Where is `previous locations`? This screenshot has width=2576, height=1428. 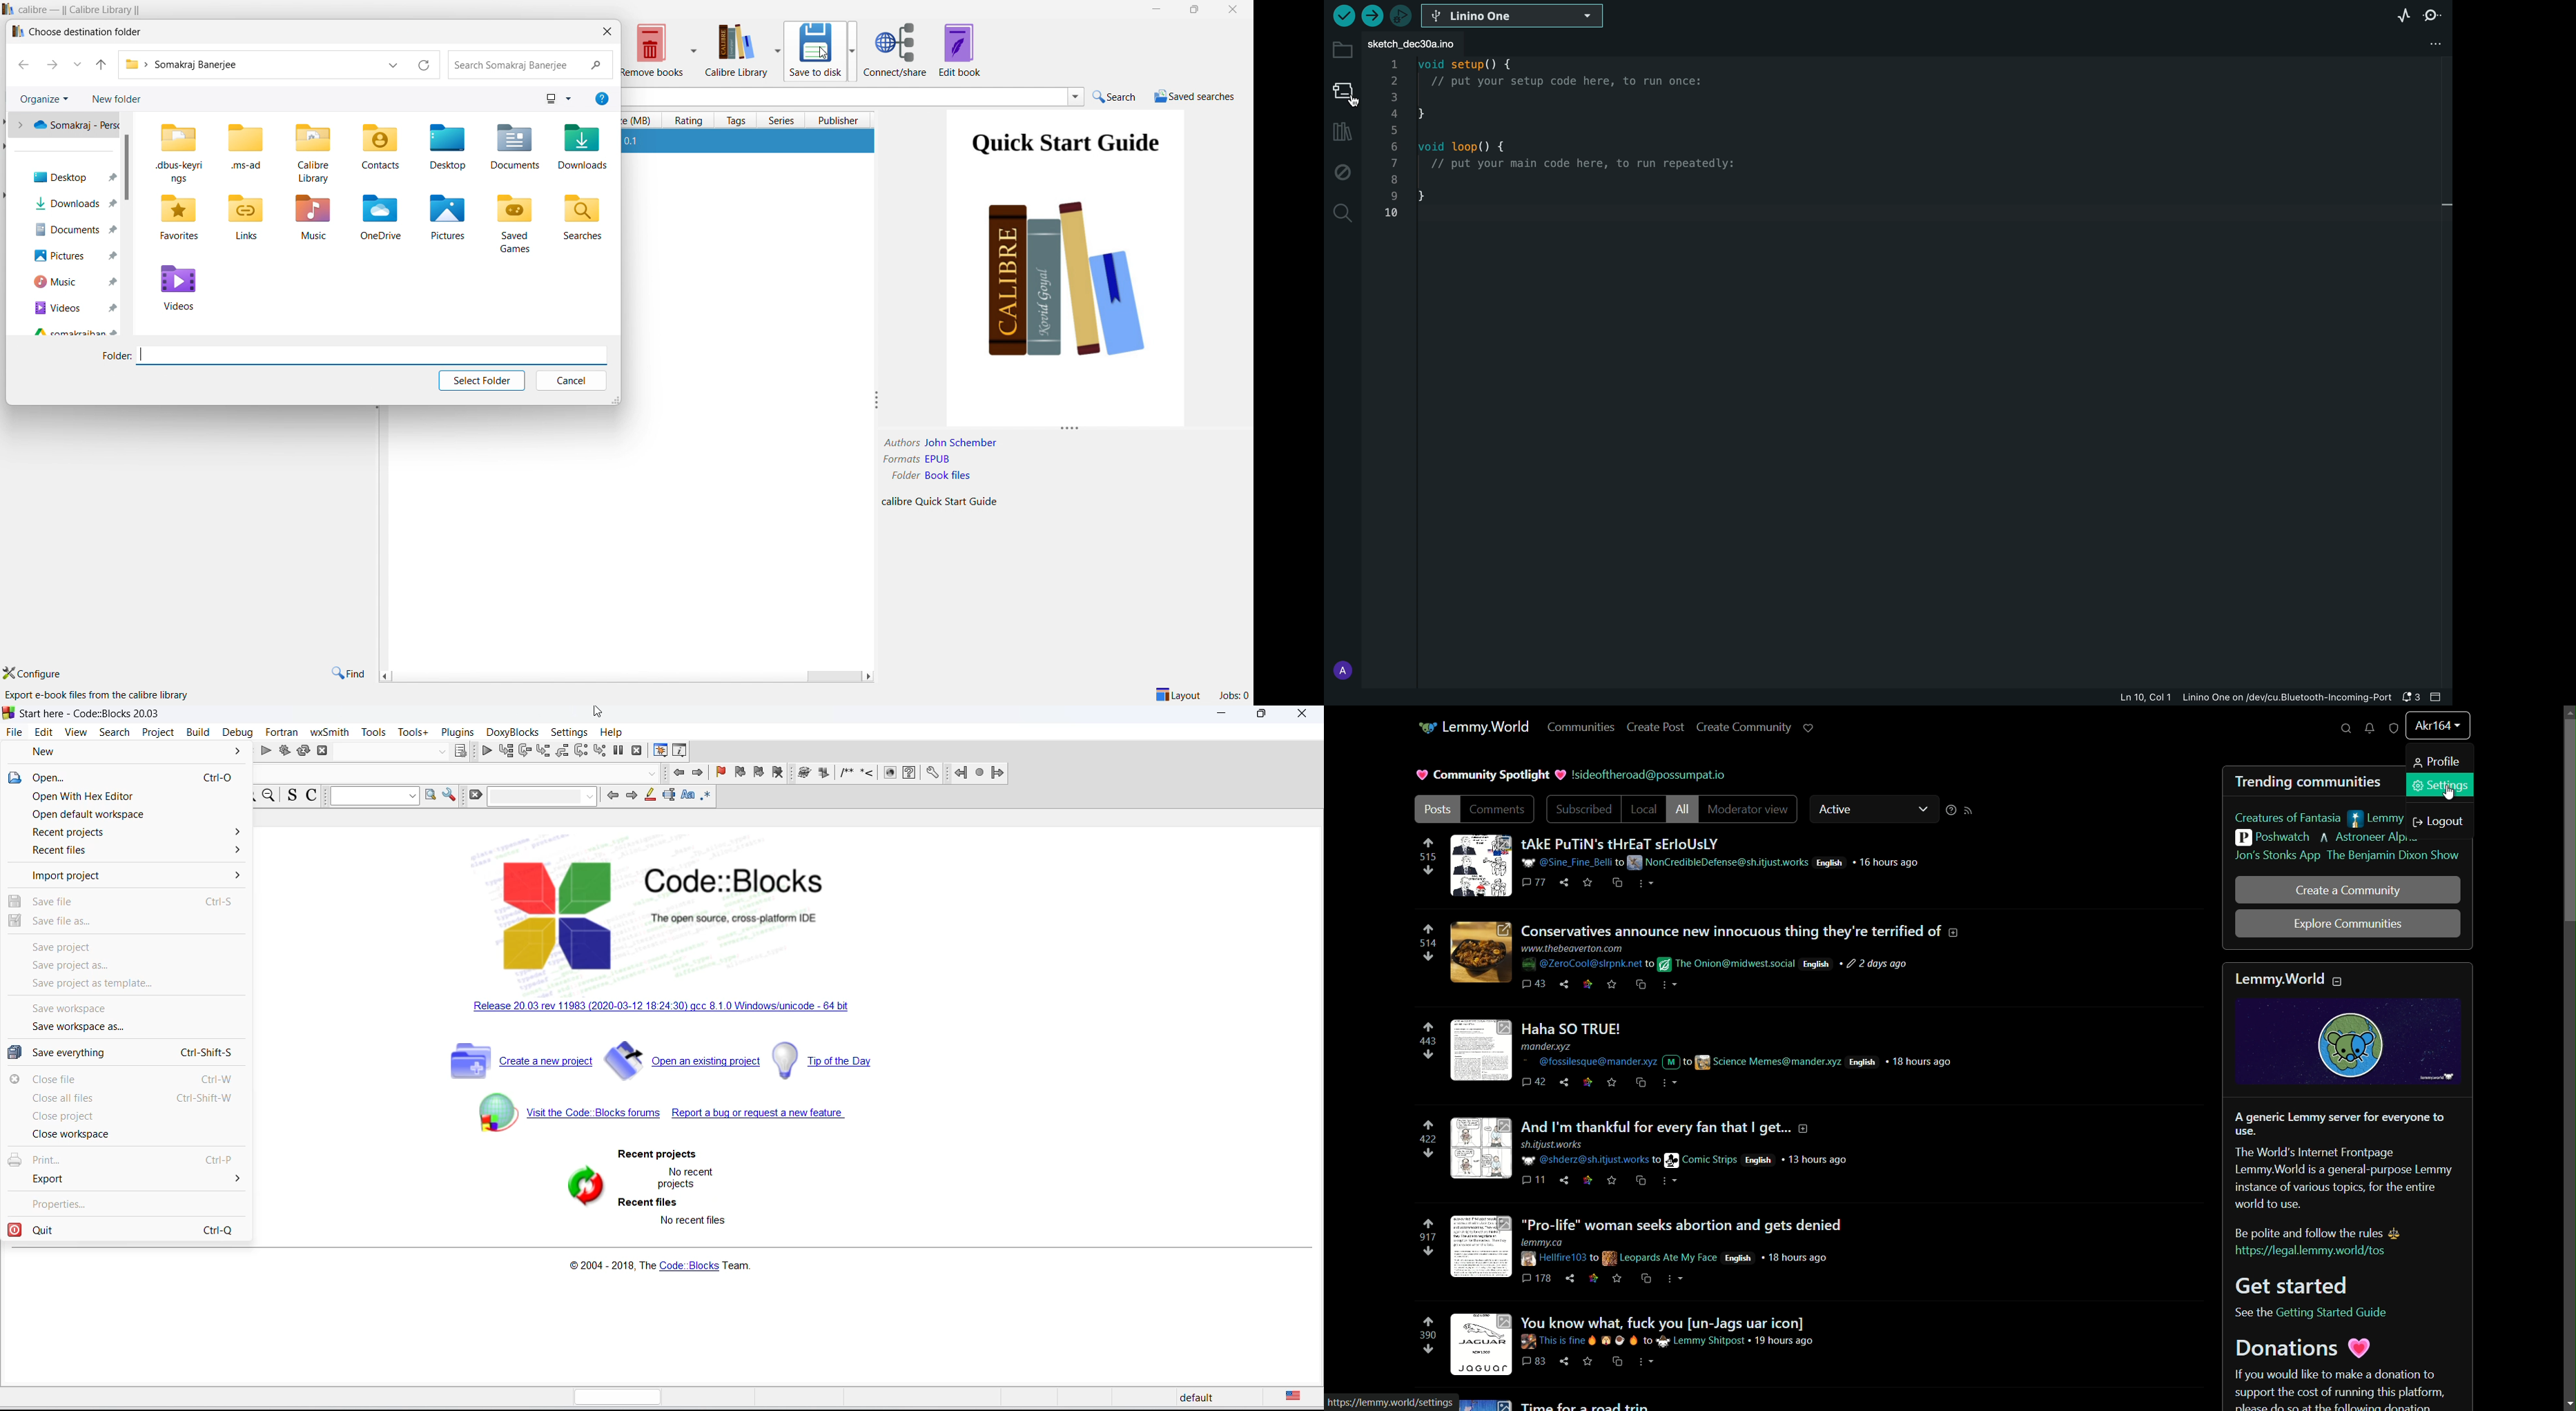 previous locations is located at coordinates (391, 65).